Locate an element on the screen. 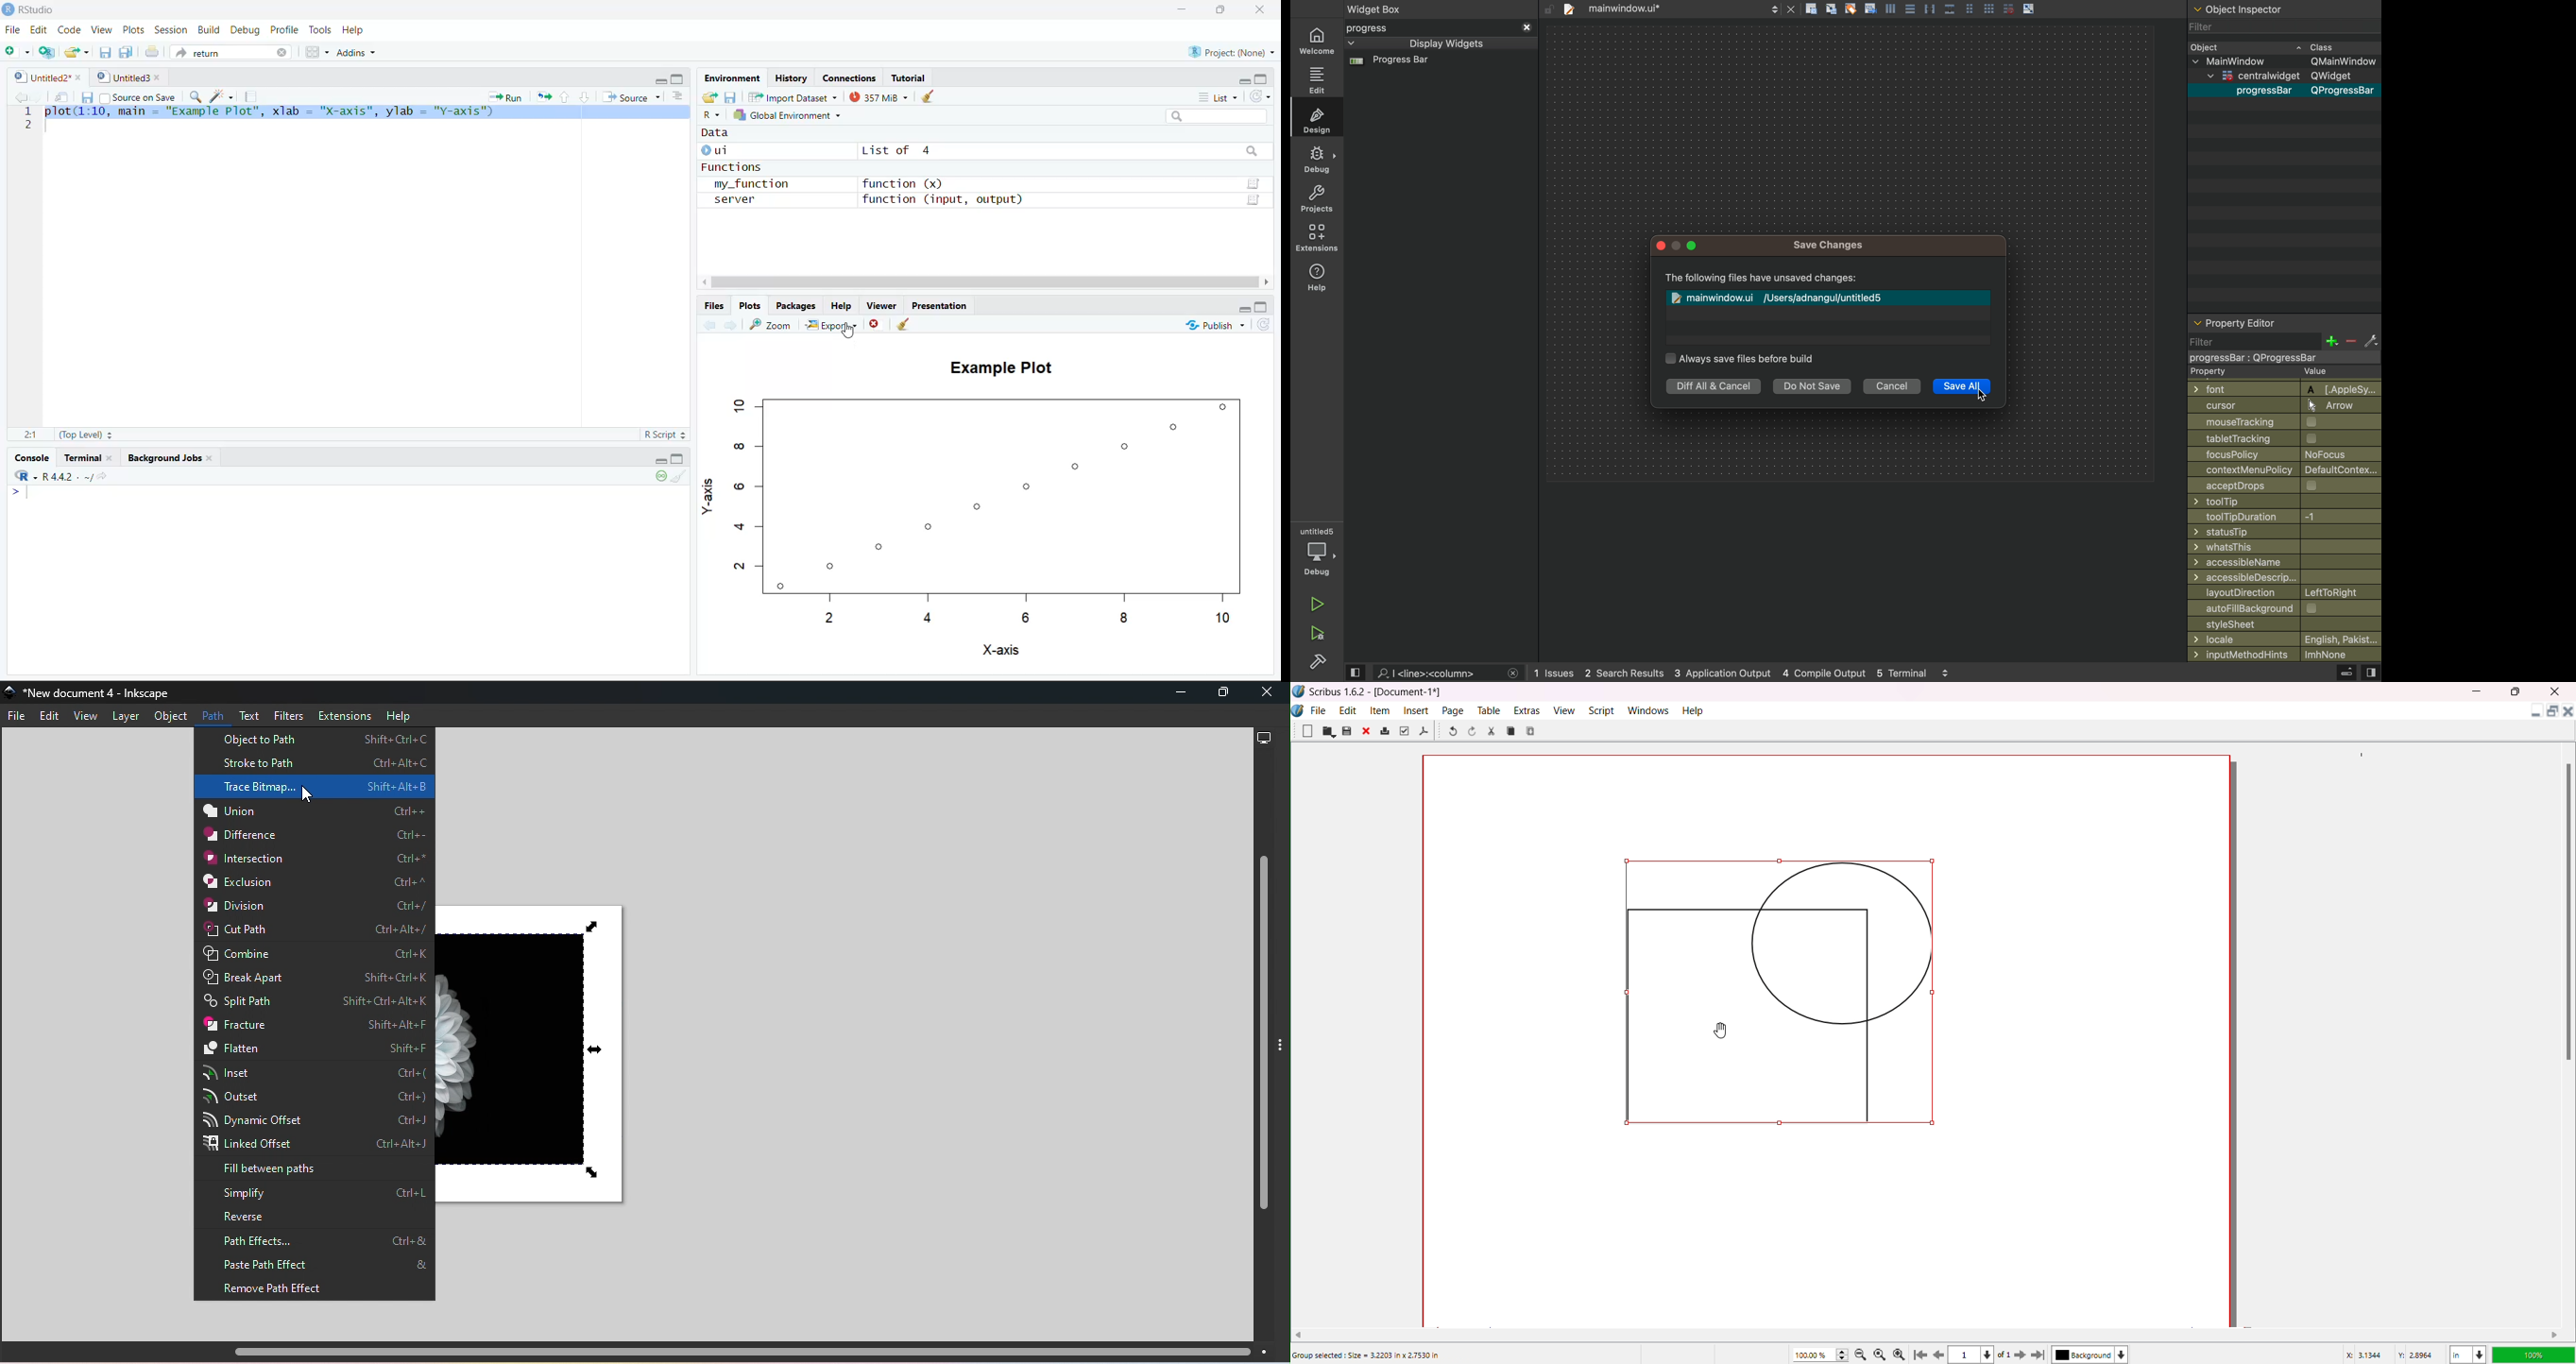 The image size is (2576, 1372). Scroll Bar is located at coordinates (2566, 910).